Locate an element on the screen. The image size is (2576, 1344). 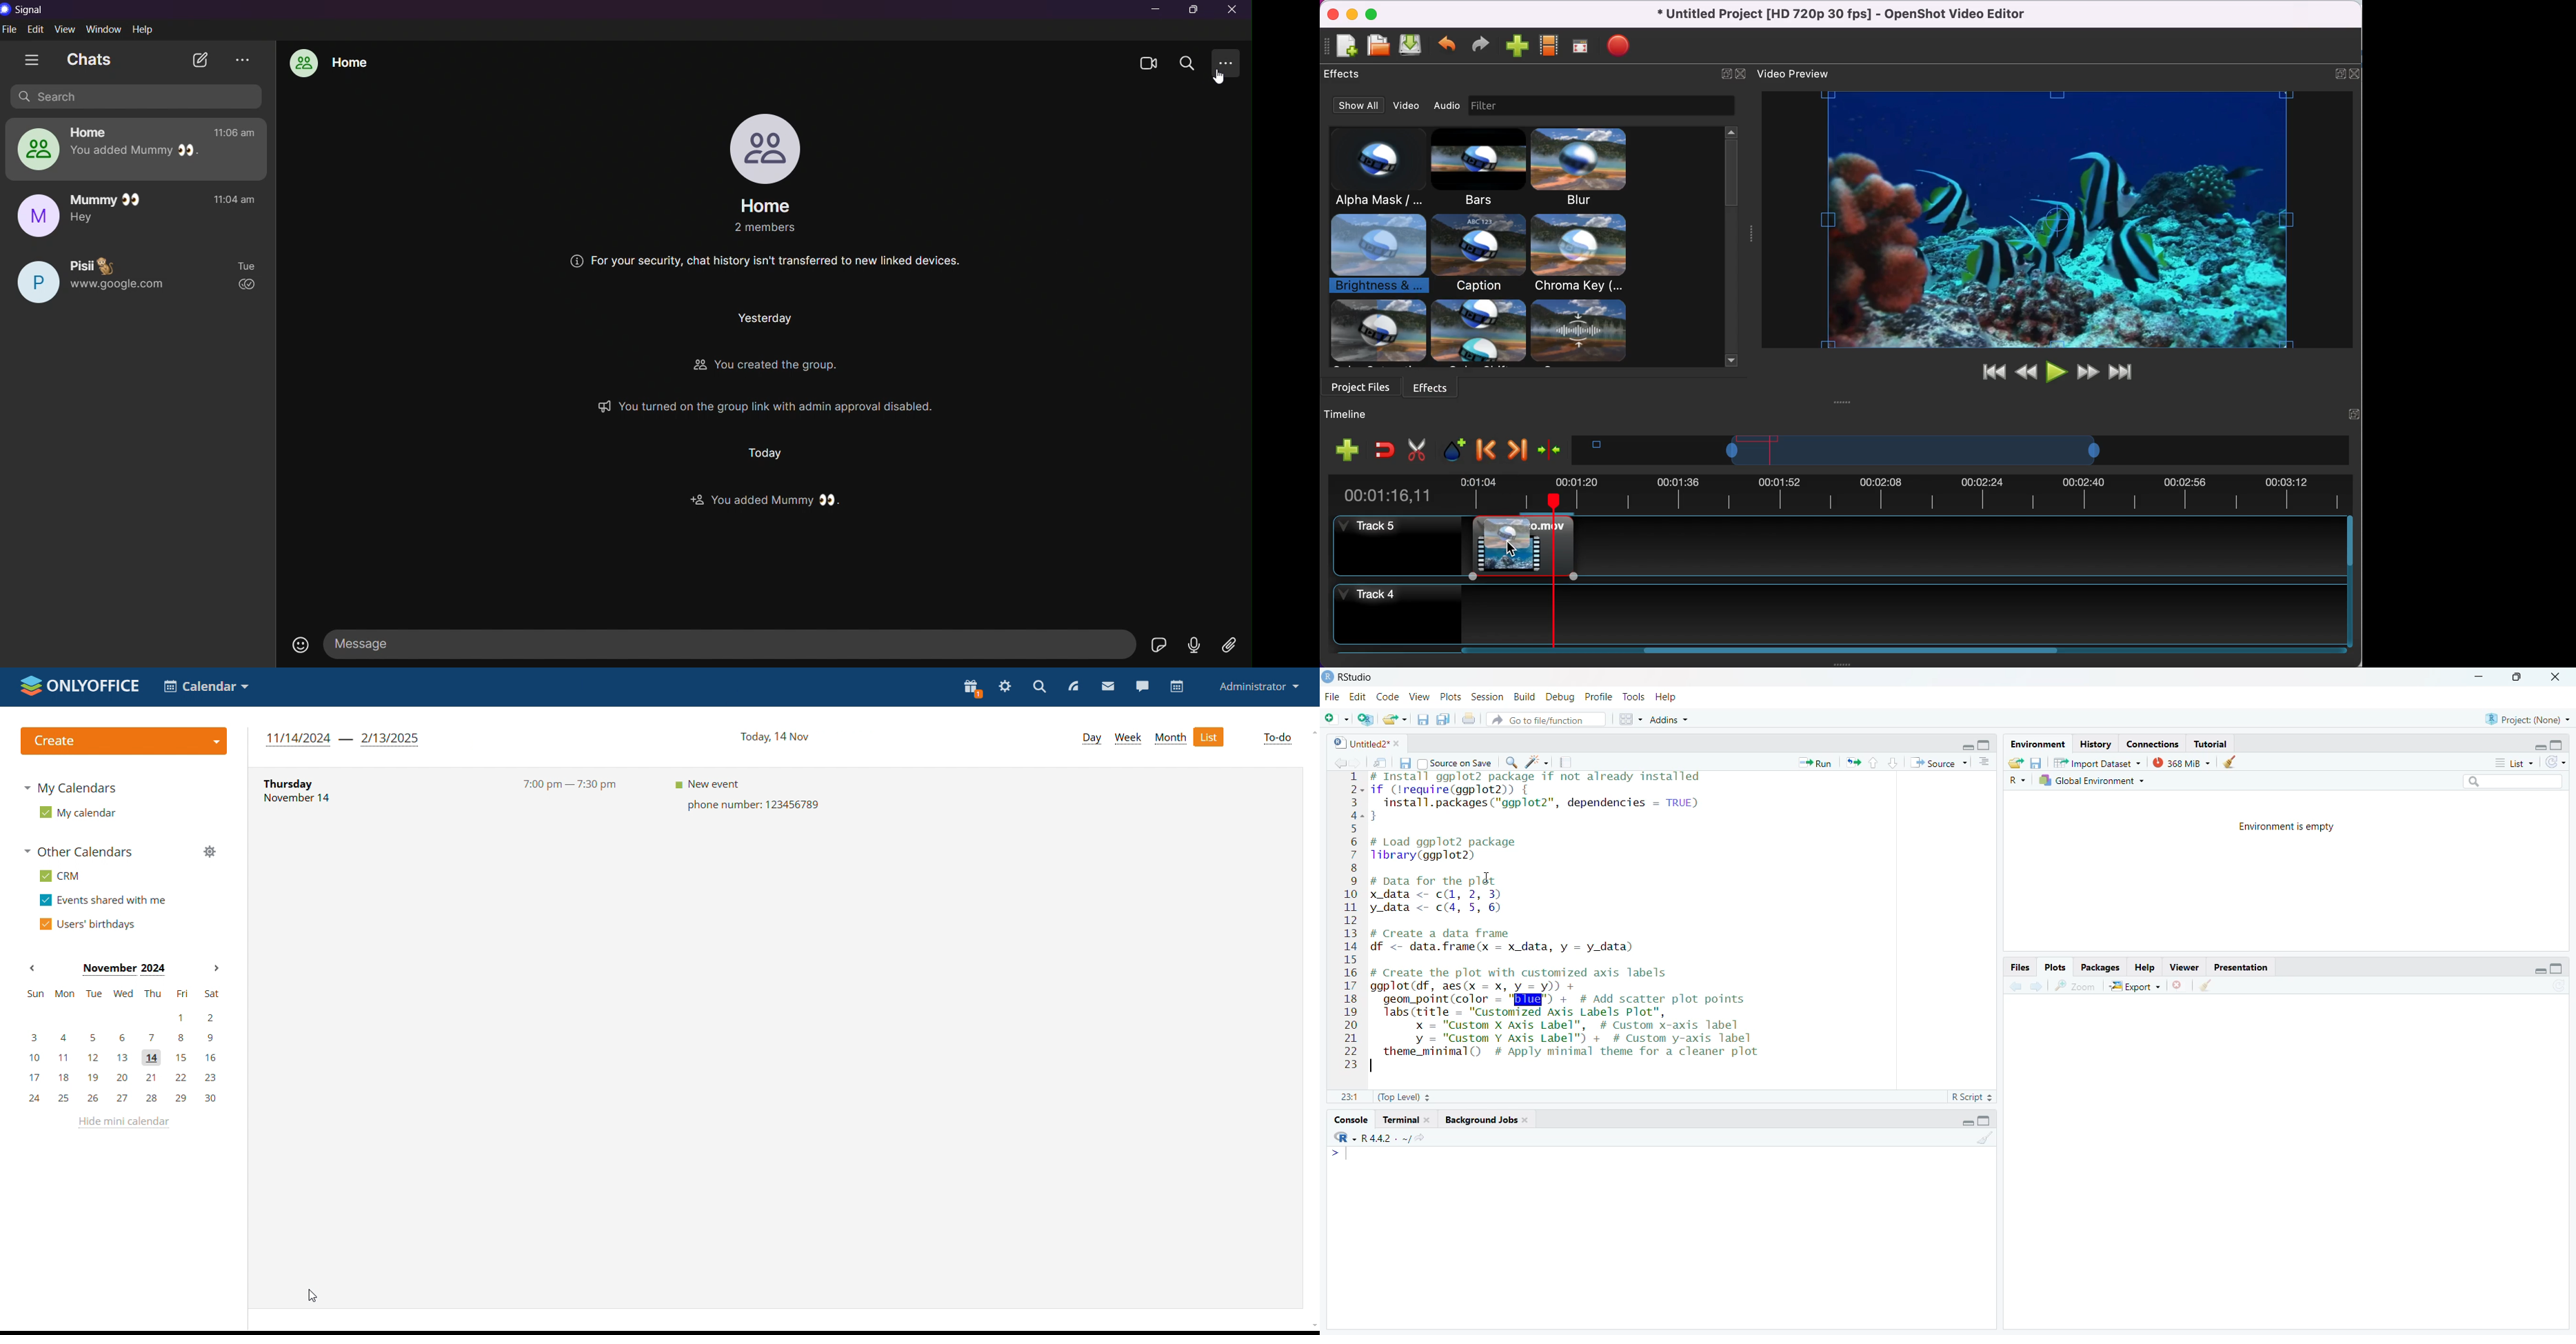
Files is located at coordinates (2013, 967).